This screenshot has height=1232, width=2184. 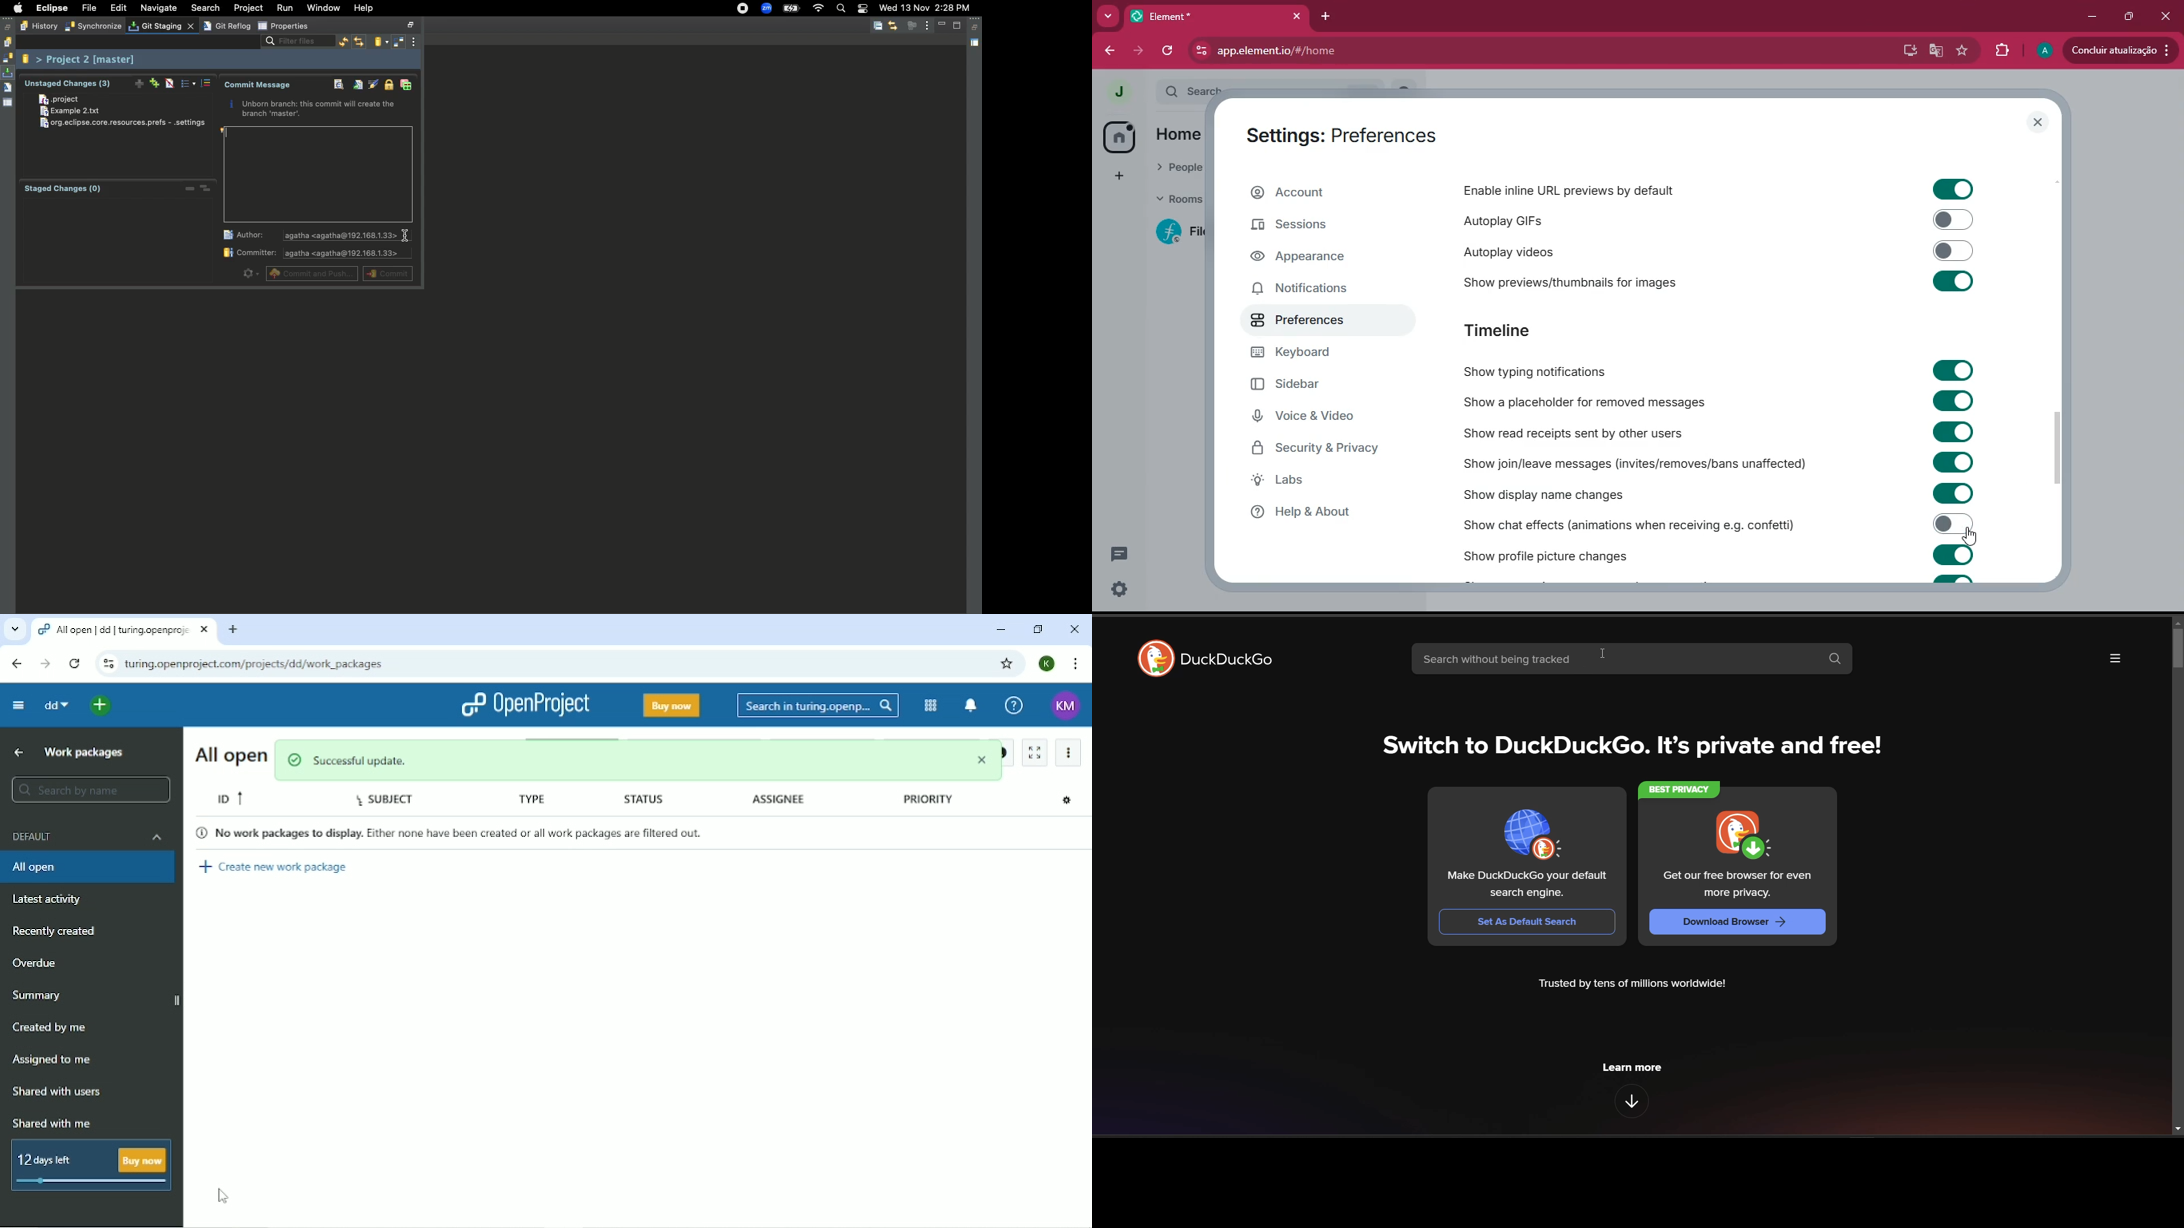 What do you see at coordinates (126, 123) in the screenshot?
I see `org.eclipse.core.resources.prefs-.settings` at bounding box center [126, 123].